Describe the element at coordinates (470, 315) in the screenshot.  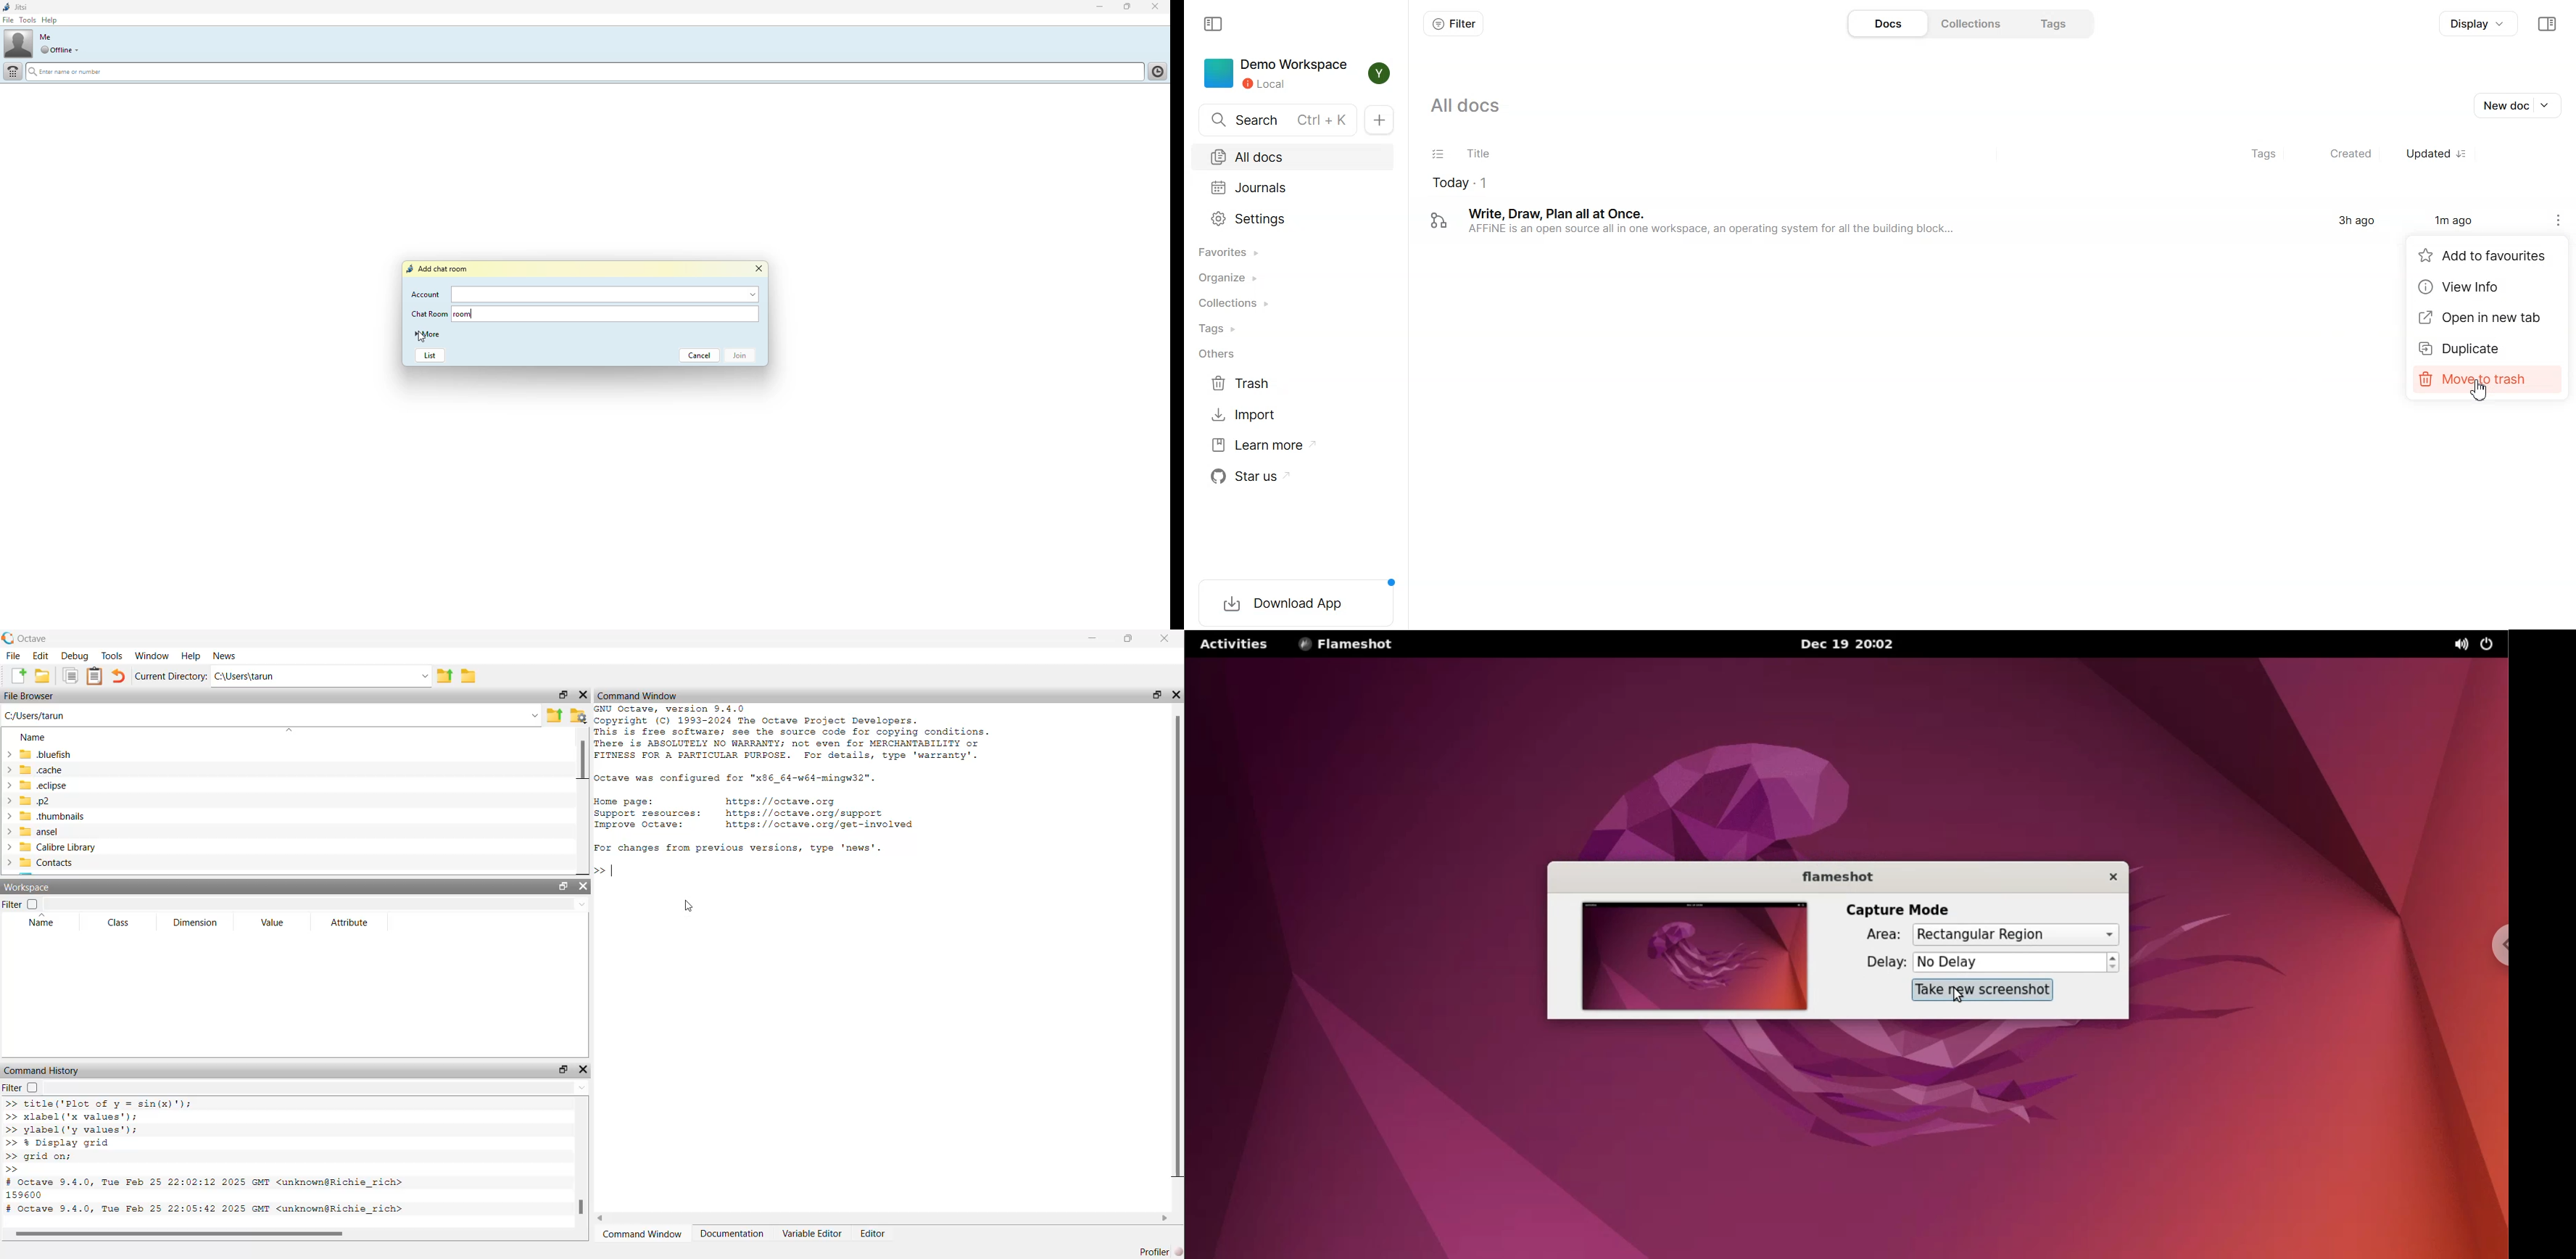
I see `room` at that location.